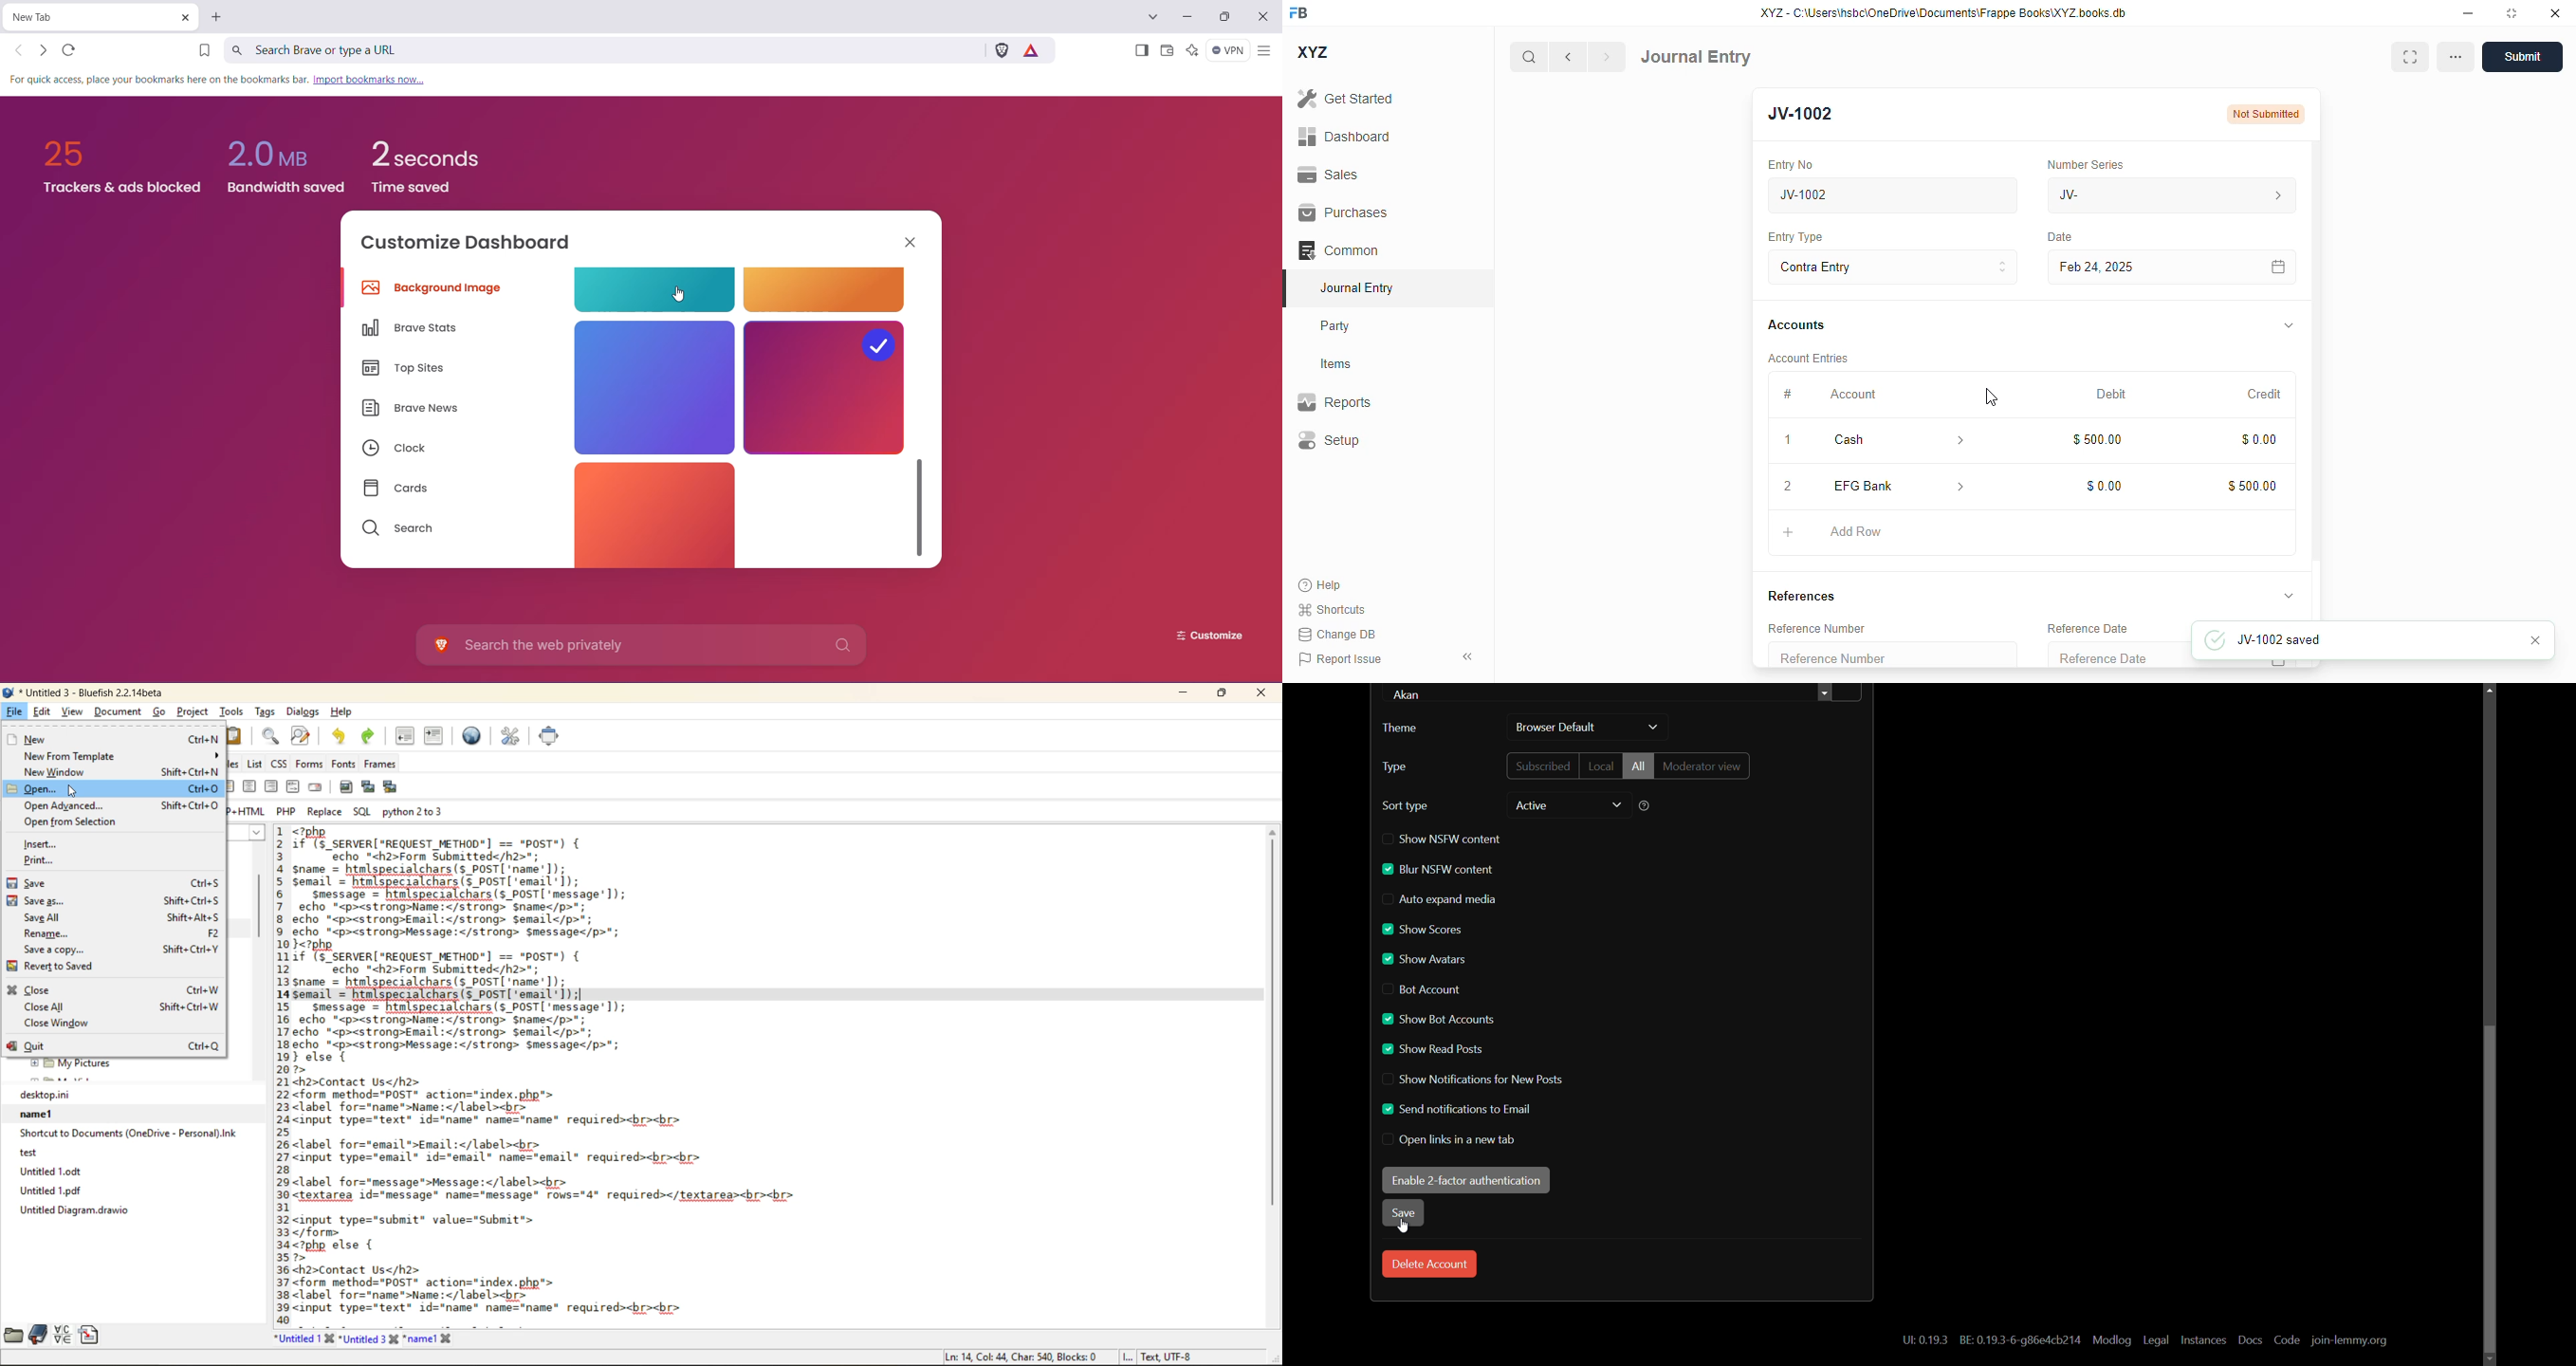 This screenshot has width=2576, height=1372. What do you see at coordinates (2263, 113) in the screenshot?
I see `not submitted` at bounding box center [2263, 113].